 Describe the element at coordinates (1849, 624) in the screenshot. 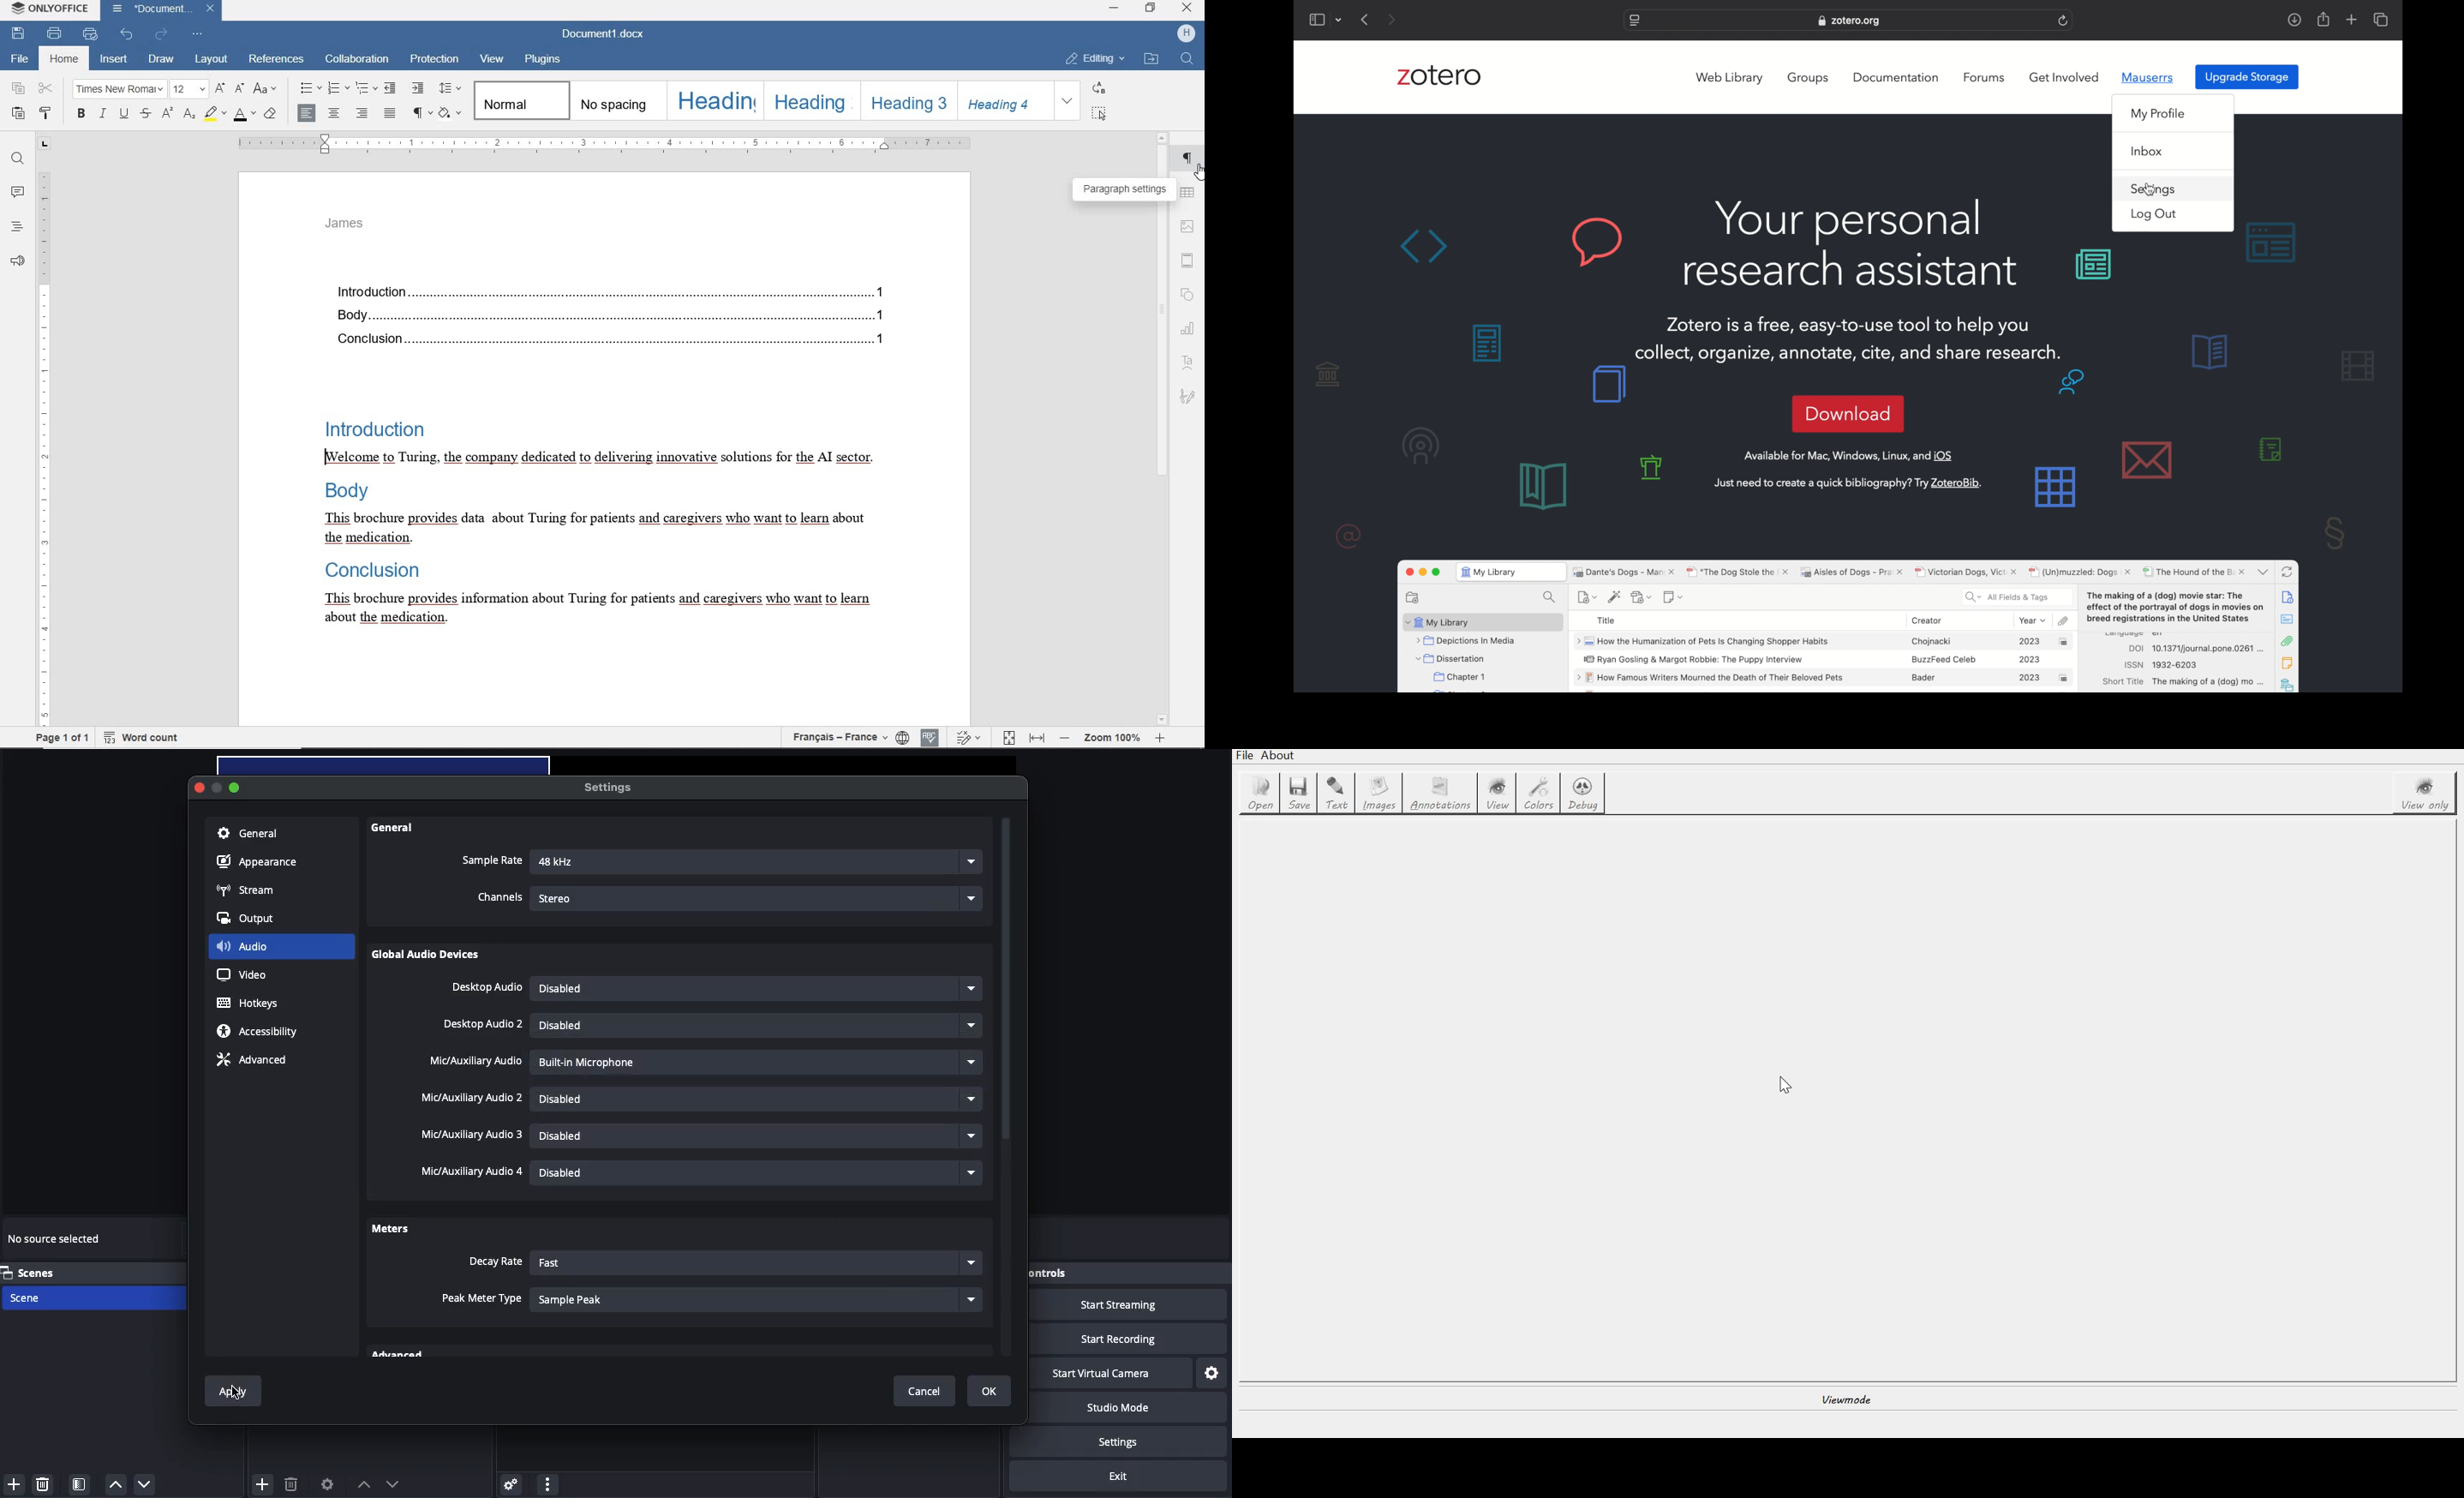

I see `zotero software preview` at that location.